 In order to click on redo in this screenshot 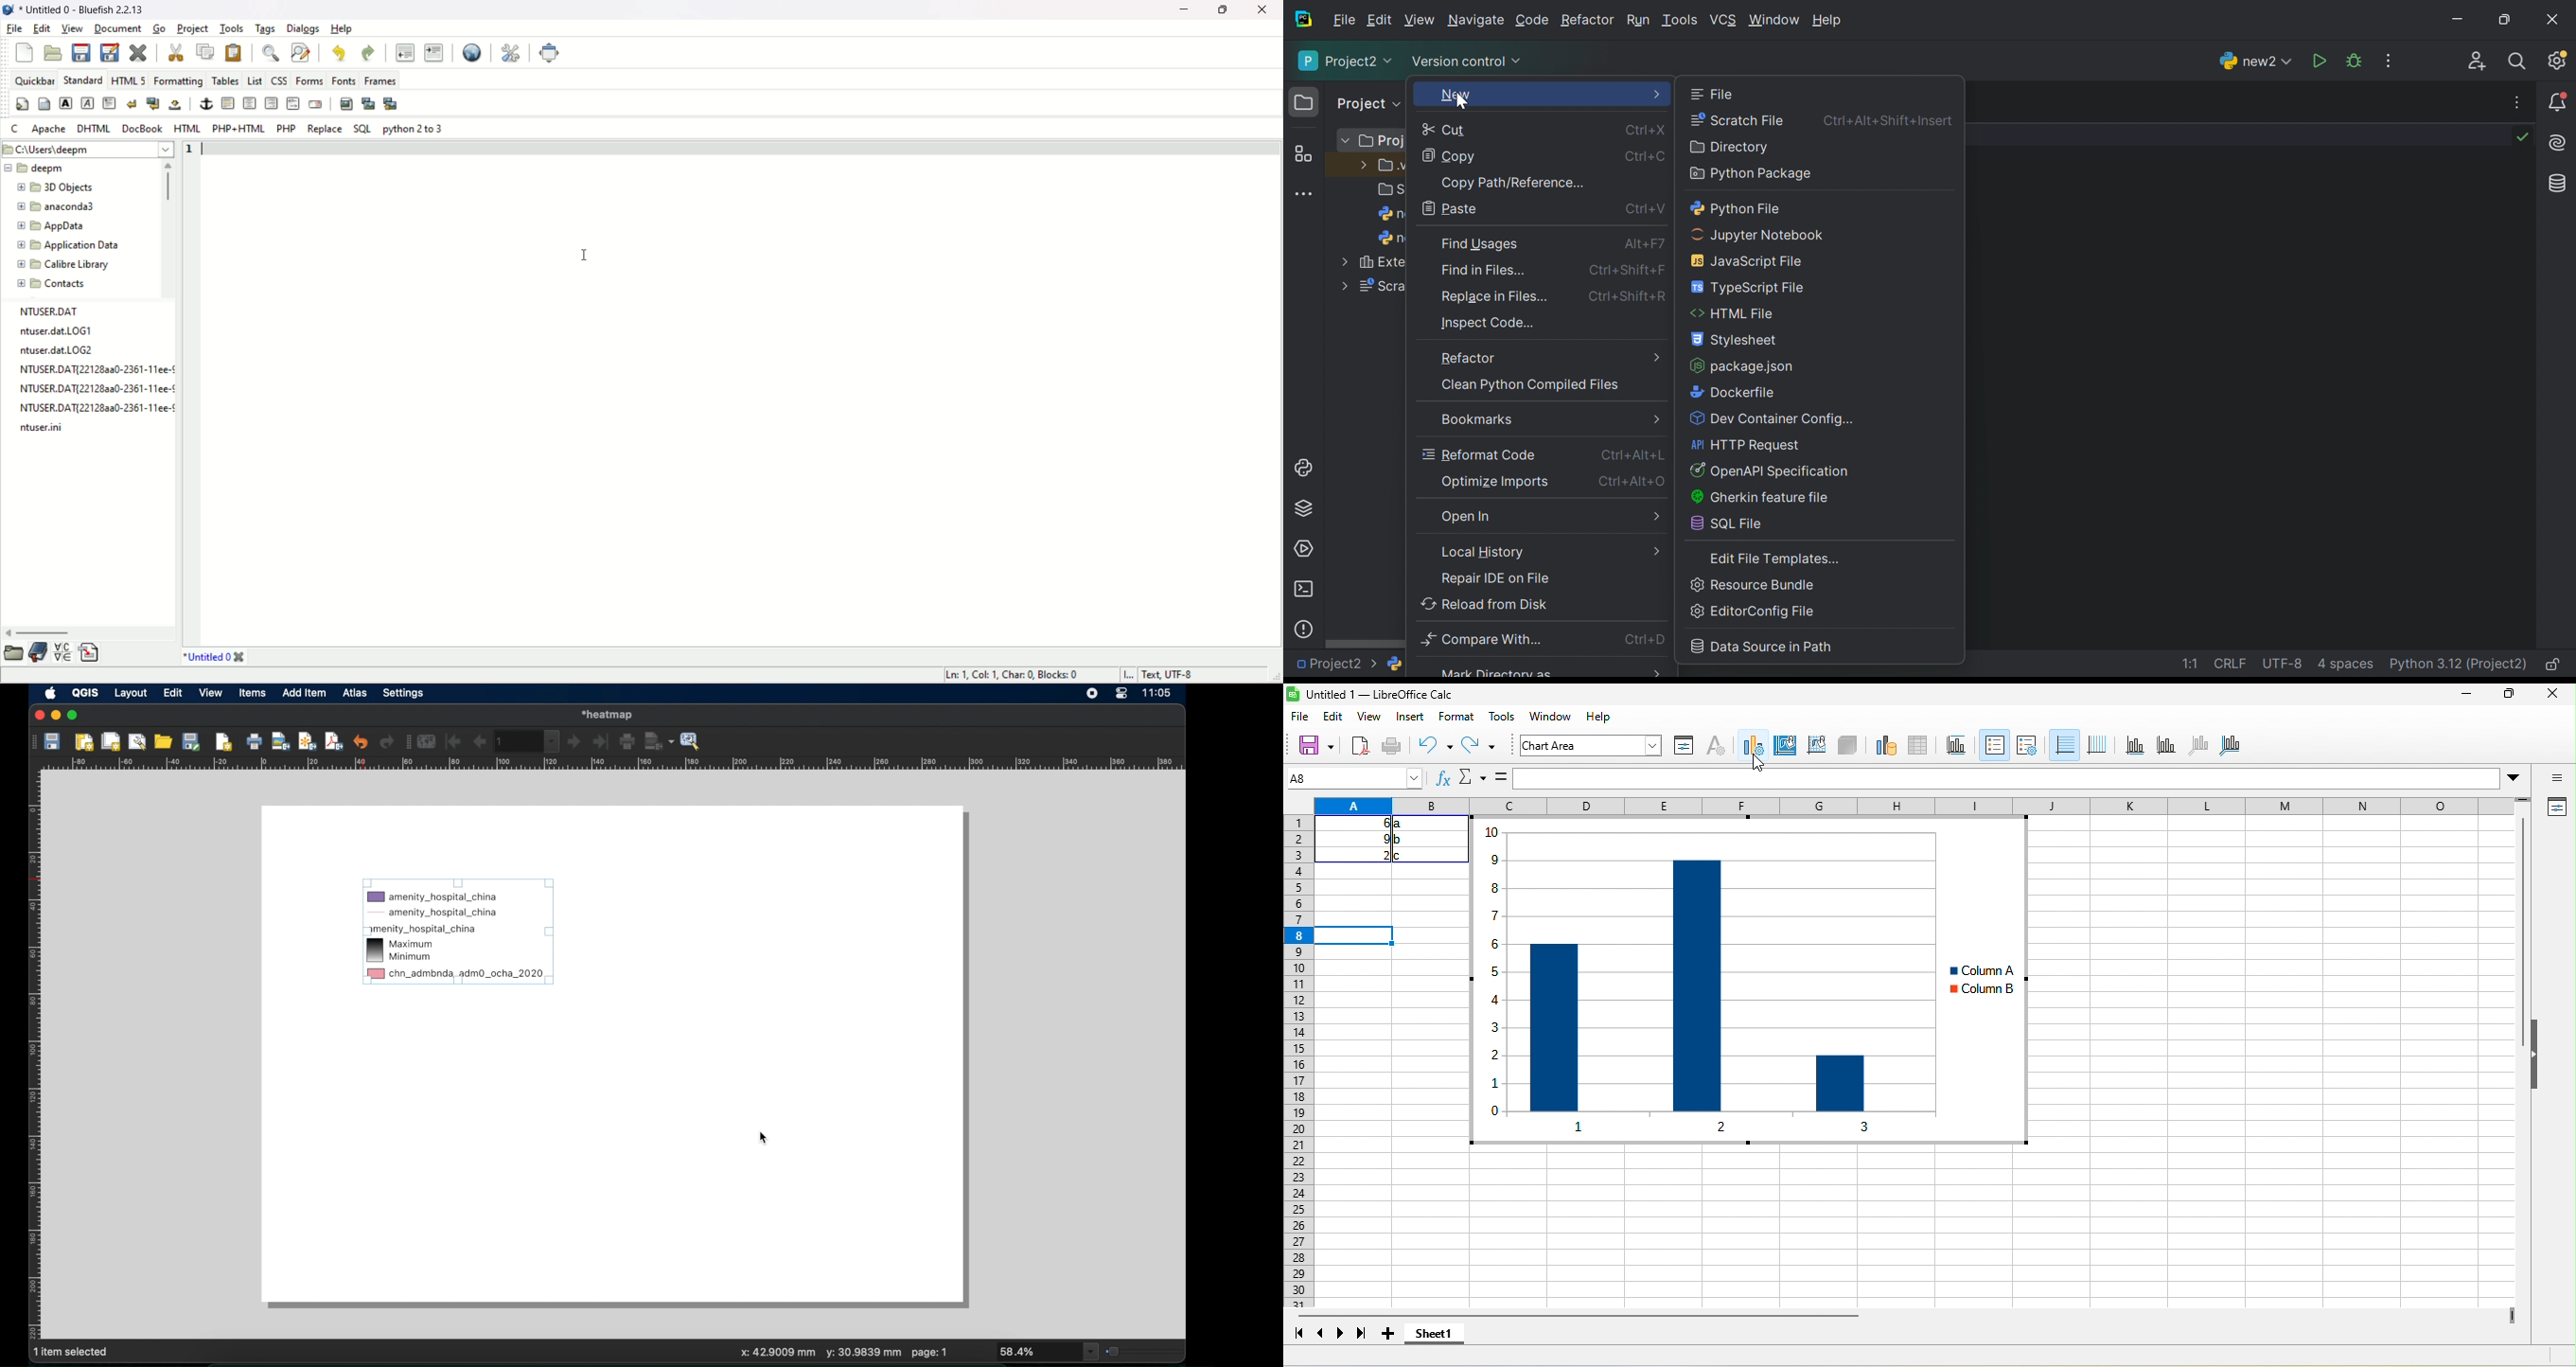, I will do `click(1480, 746)`.